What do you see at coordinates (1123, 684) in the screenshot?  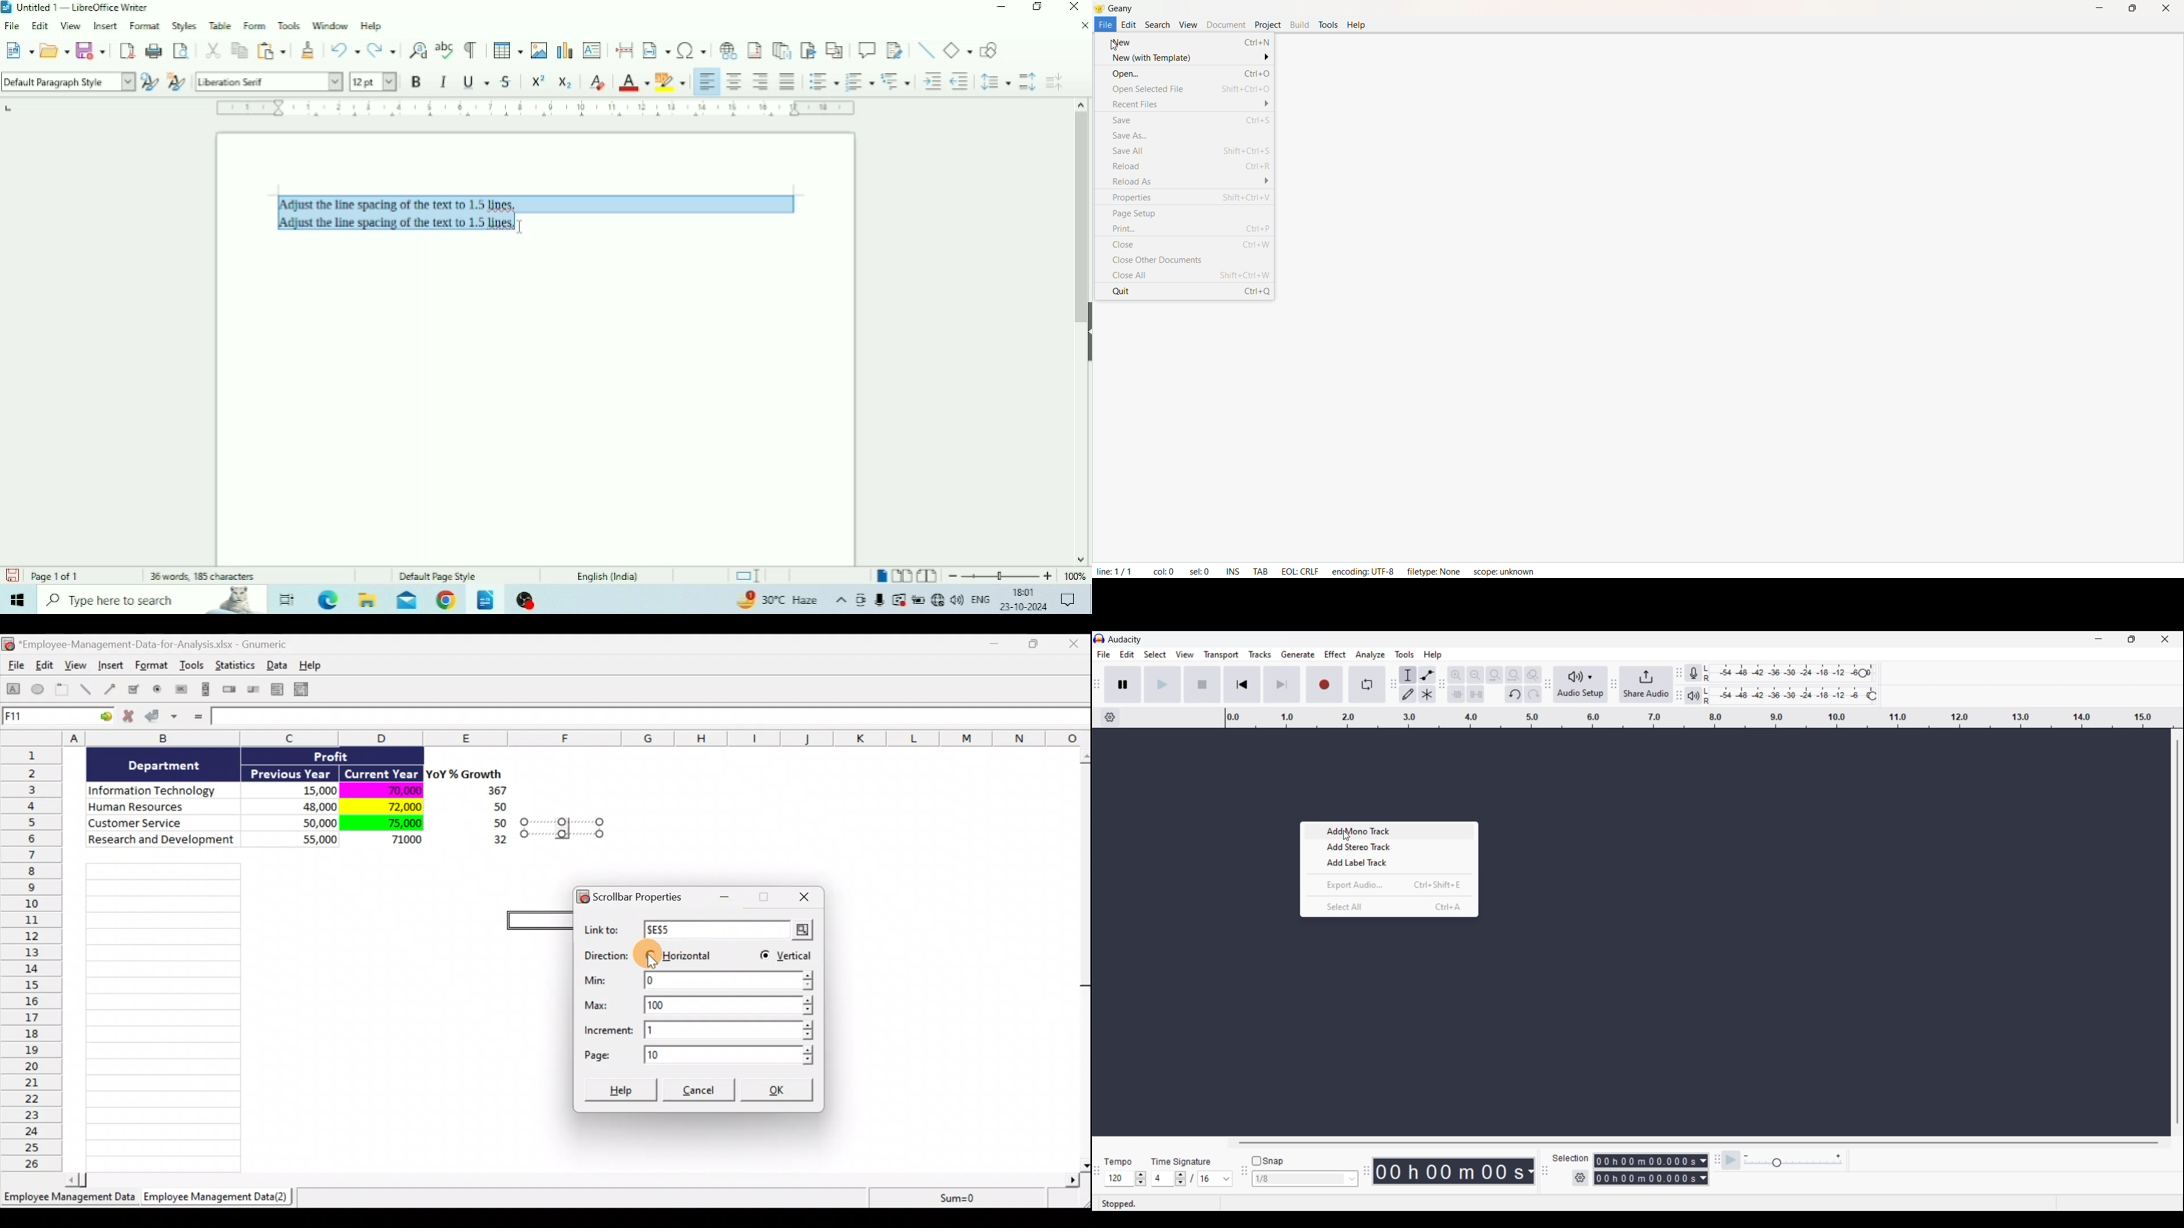 I see `Pause` at bounding box center [1123, 684].